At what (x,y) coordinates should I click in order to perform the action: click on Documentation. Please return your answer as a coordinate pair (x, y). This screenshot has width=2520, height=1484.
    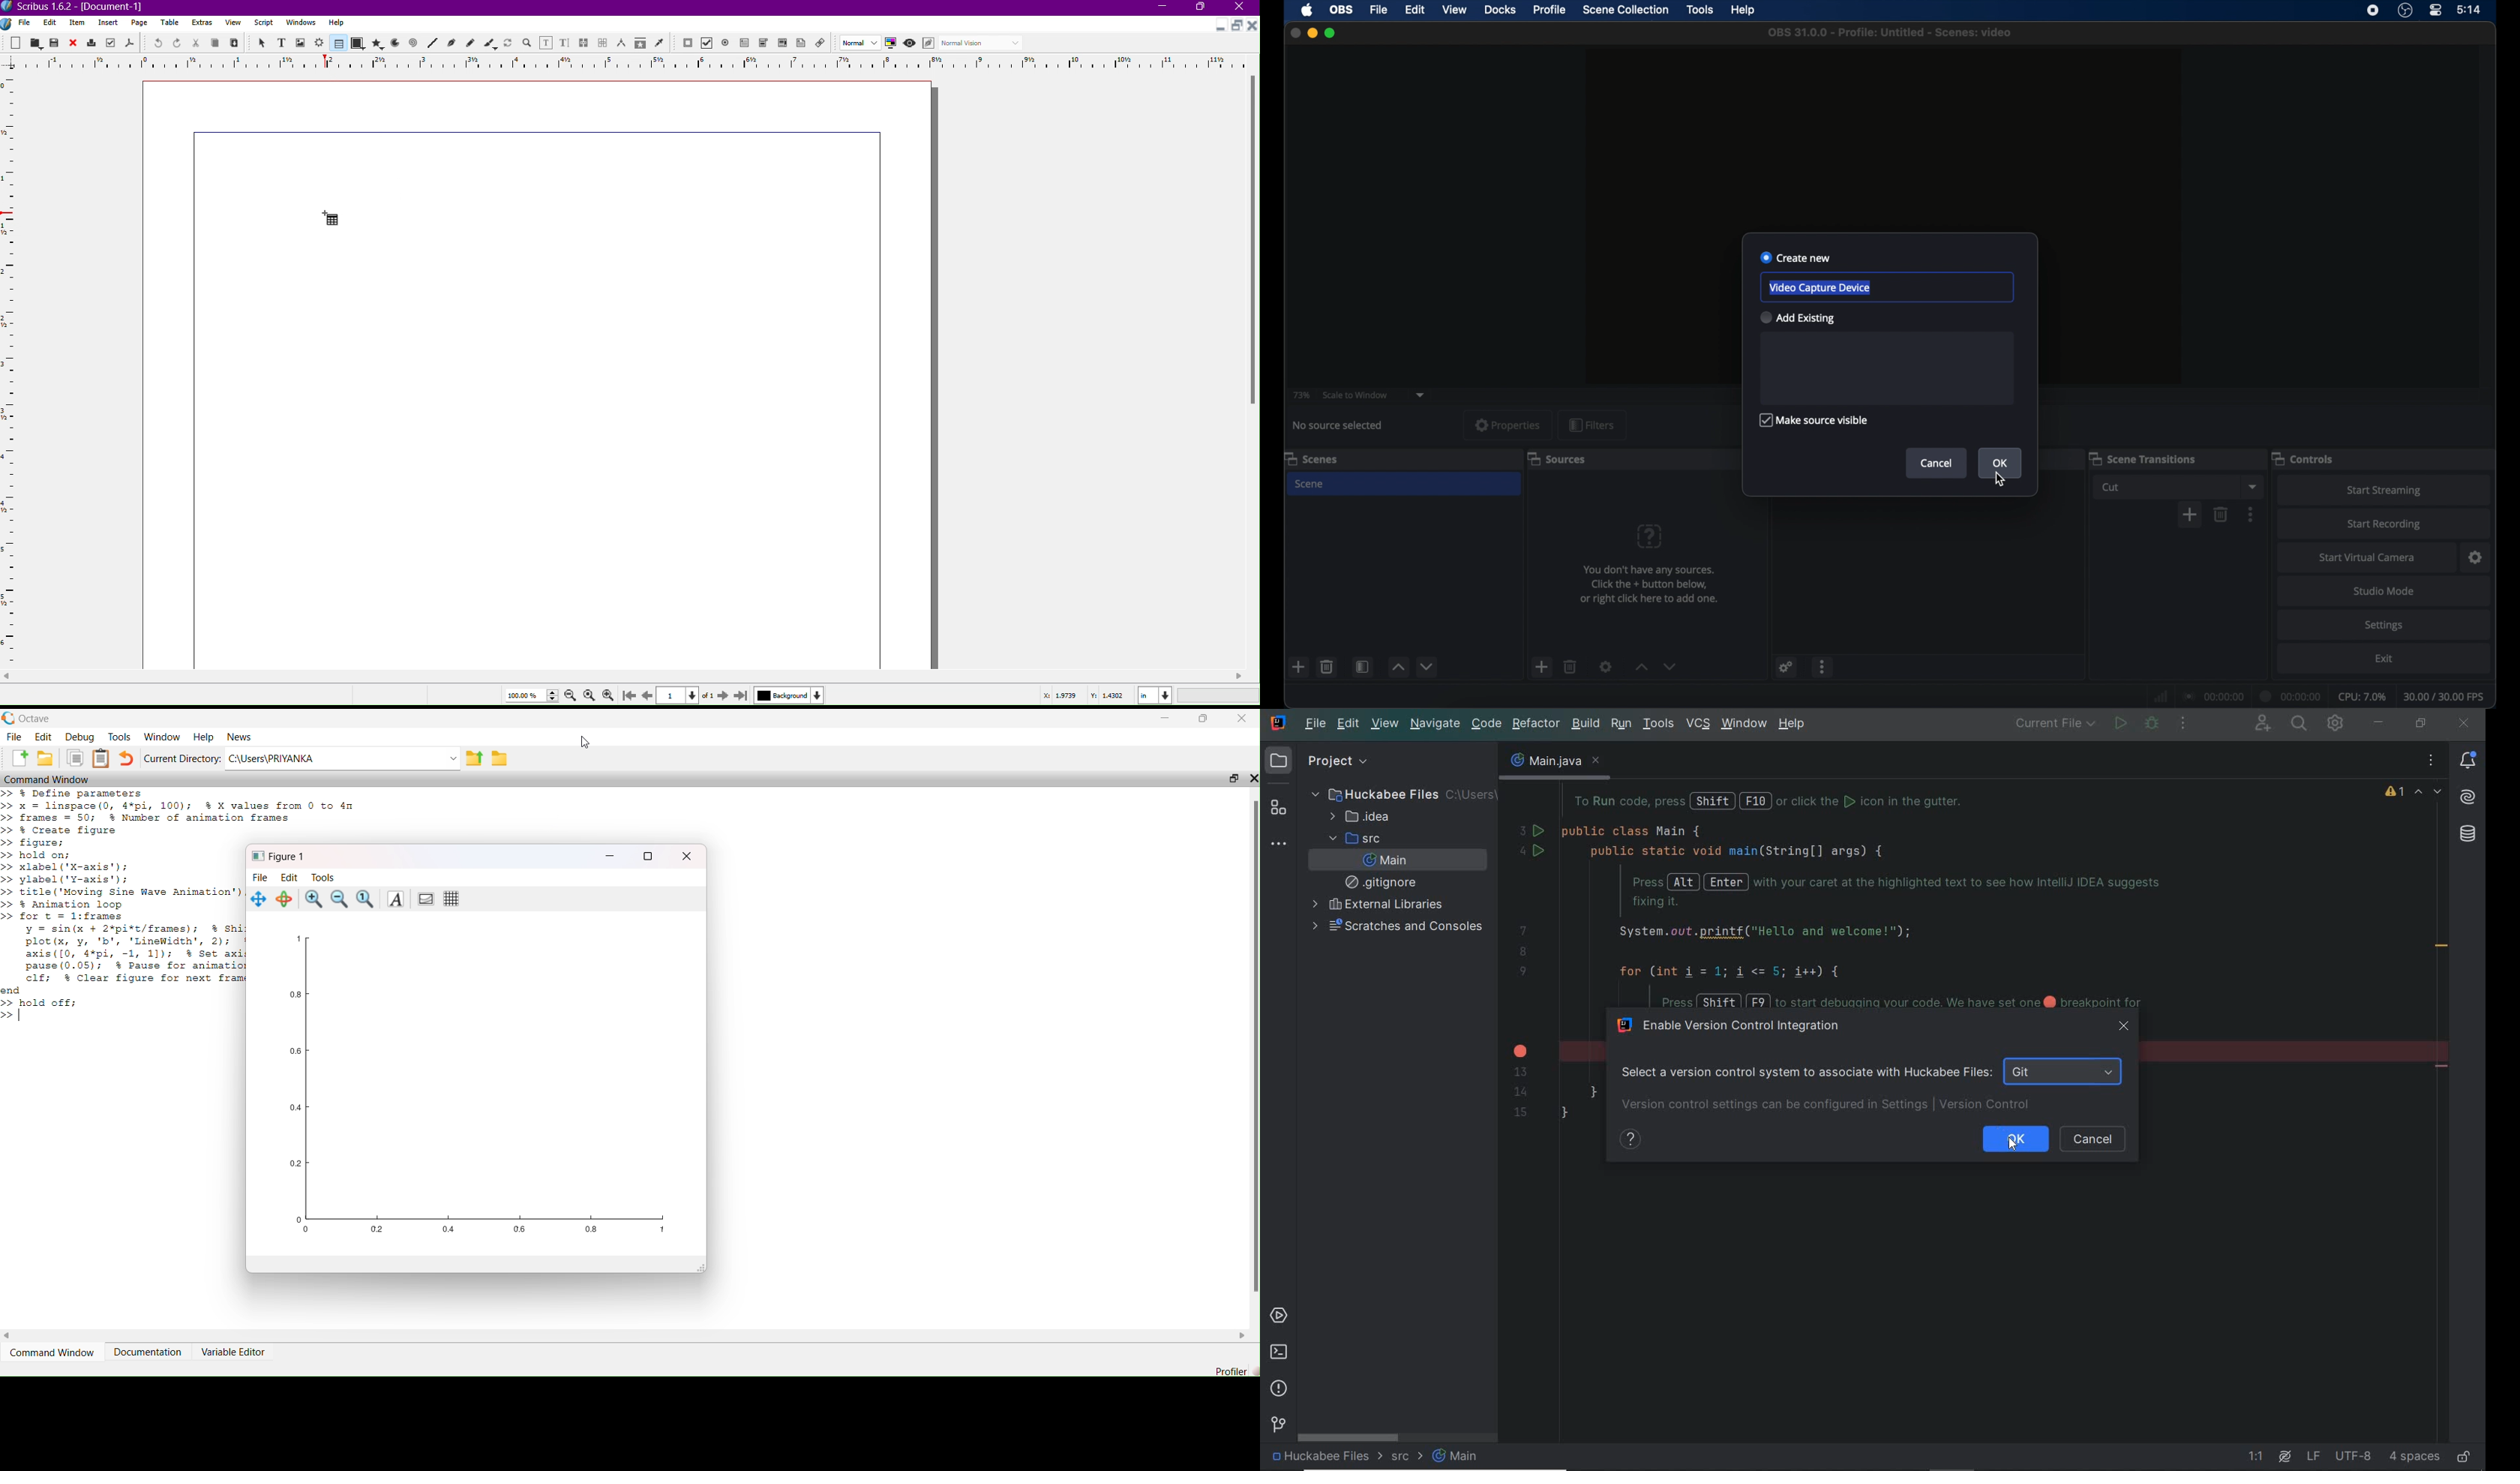
    Looking at the image, I should click on (145, 1347).